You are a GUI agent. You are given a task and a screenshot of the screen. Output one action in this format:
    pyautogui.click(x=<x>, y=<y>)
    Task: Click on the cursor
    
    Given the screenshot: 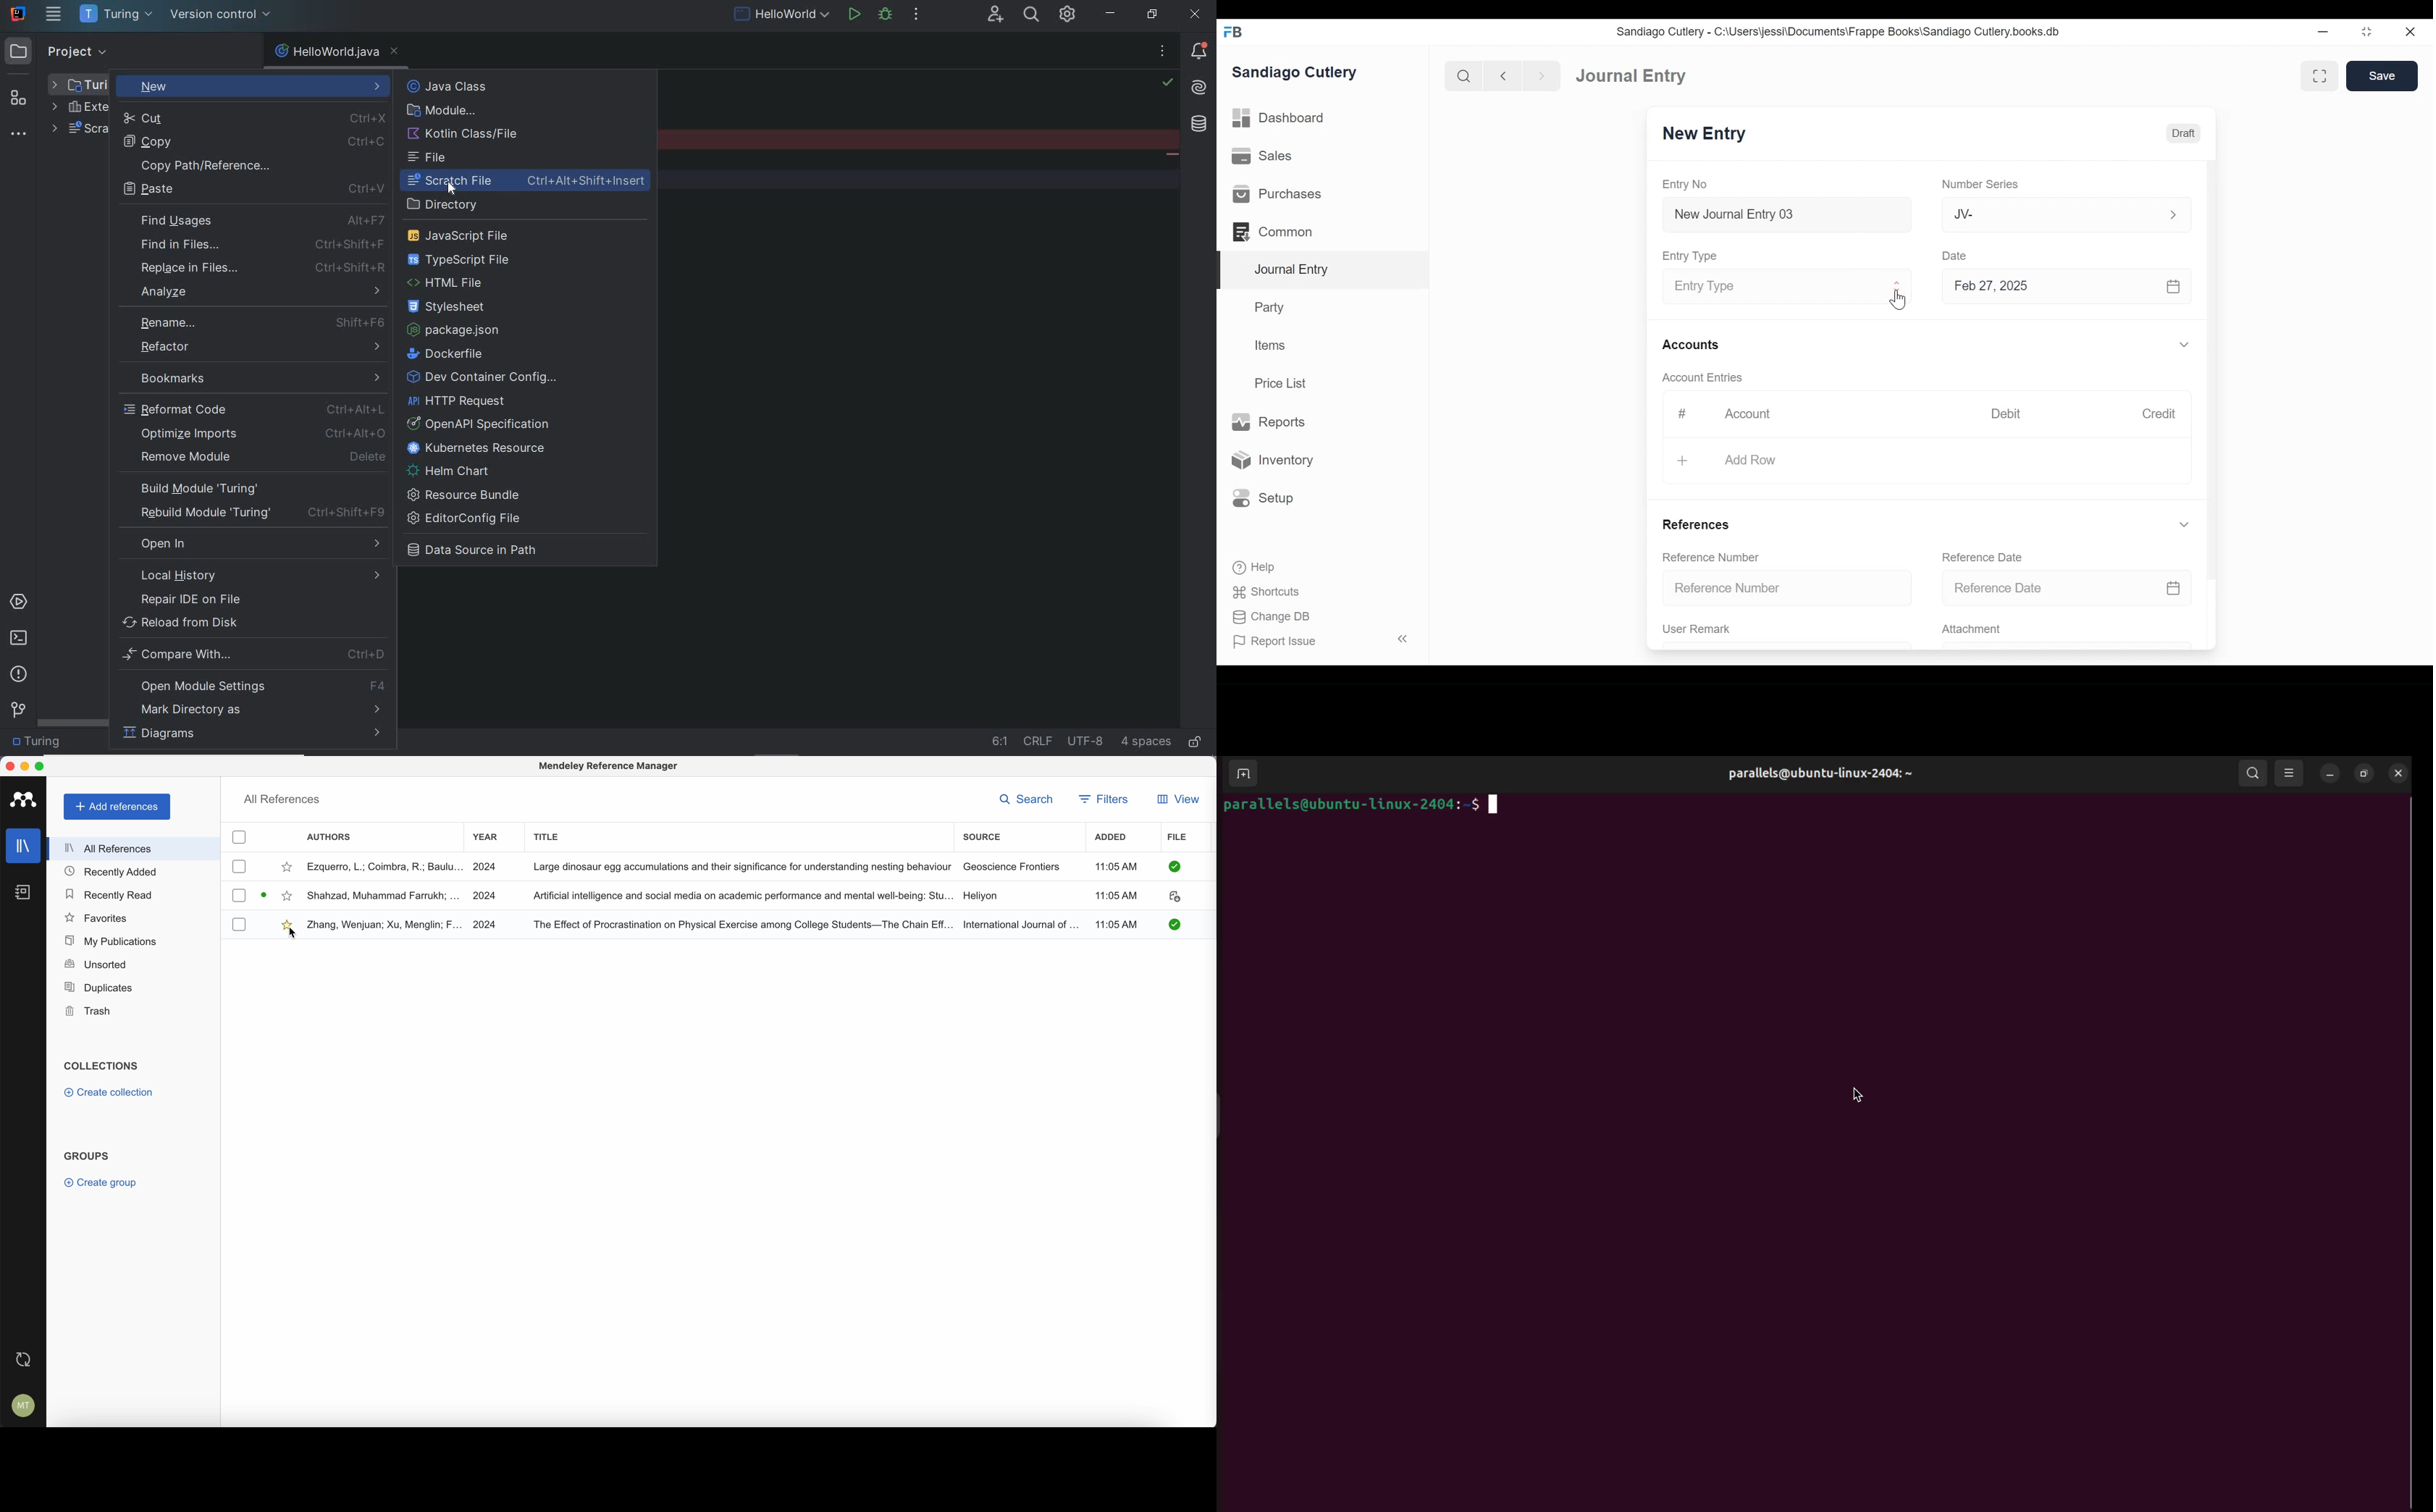 What is the action you would take?
    pyautogui.click(x=453, y=188)
    